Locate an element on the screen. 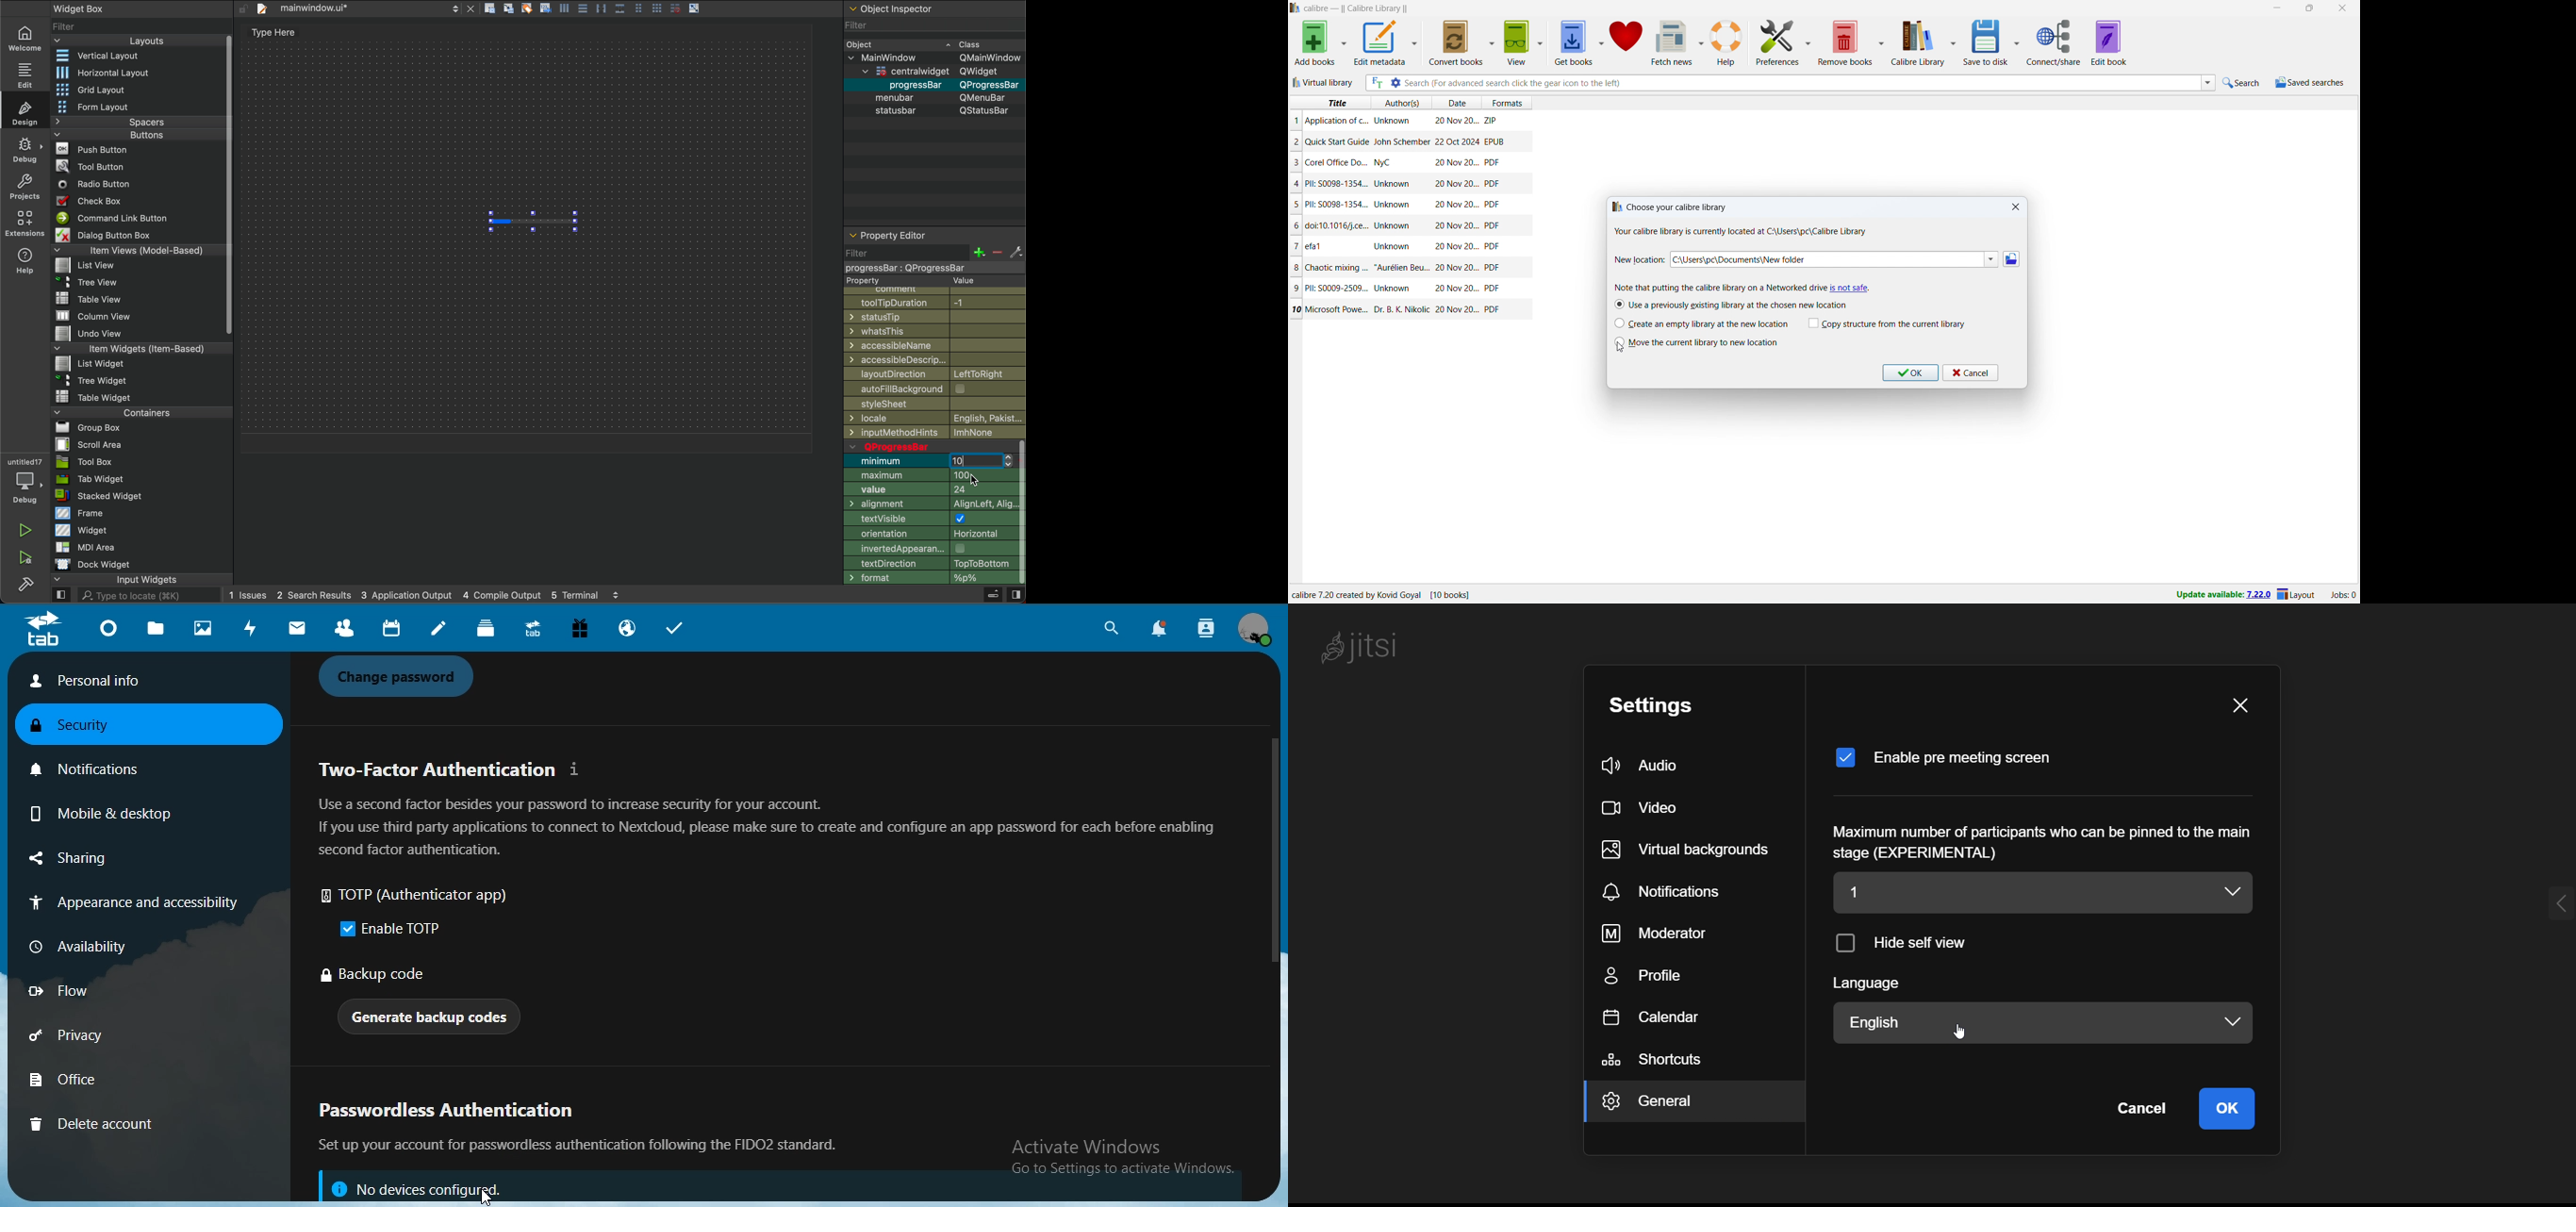 The height and width of the screenshot is (1232, 2576). personal info is located at coordinates (140, 681).